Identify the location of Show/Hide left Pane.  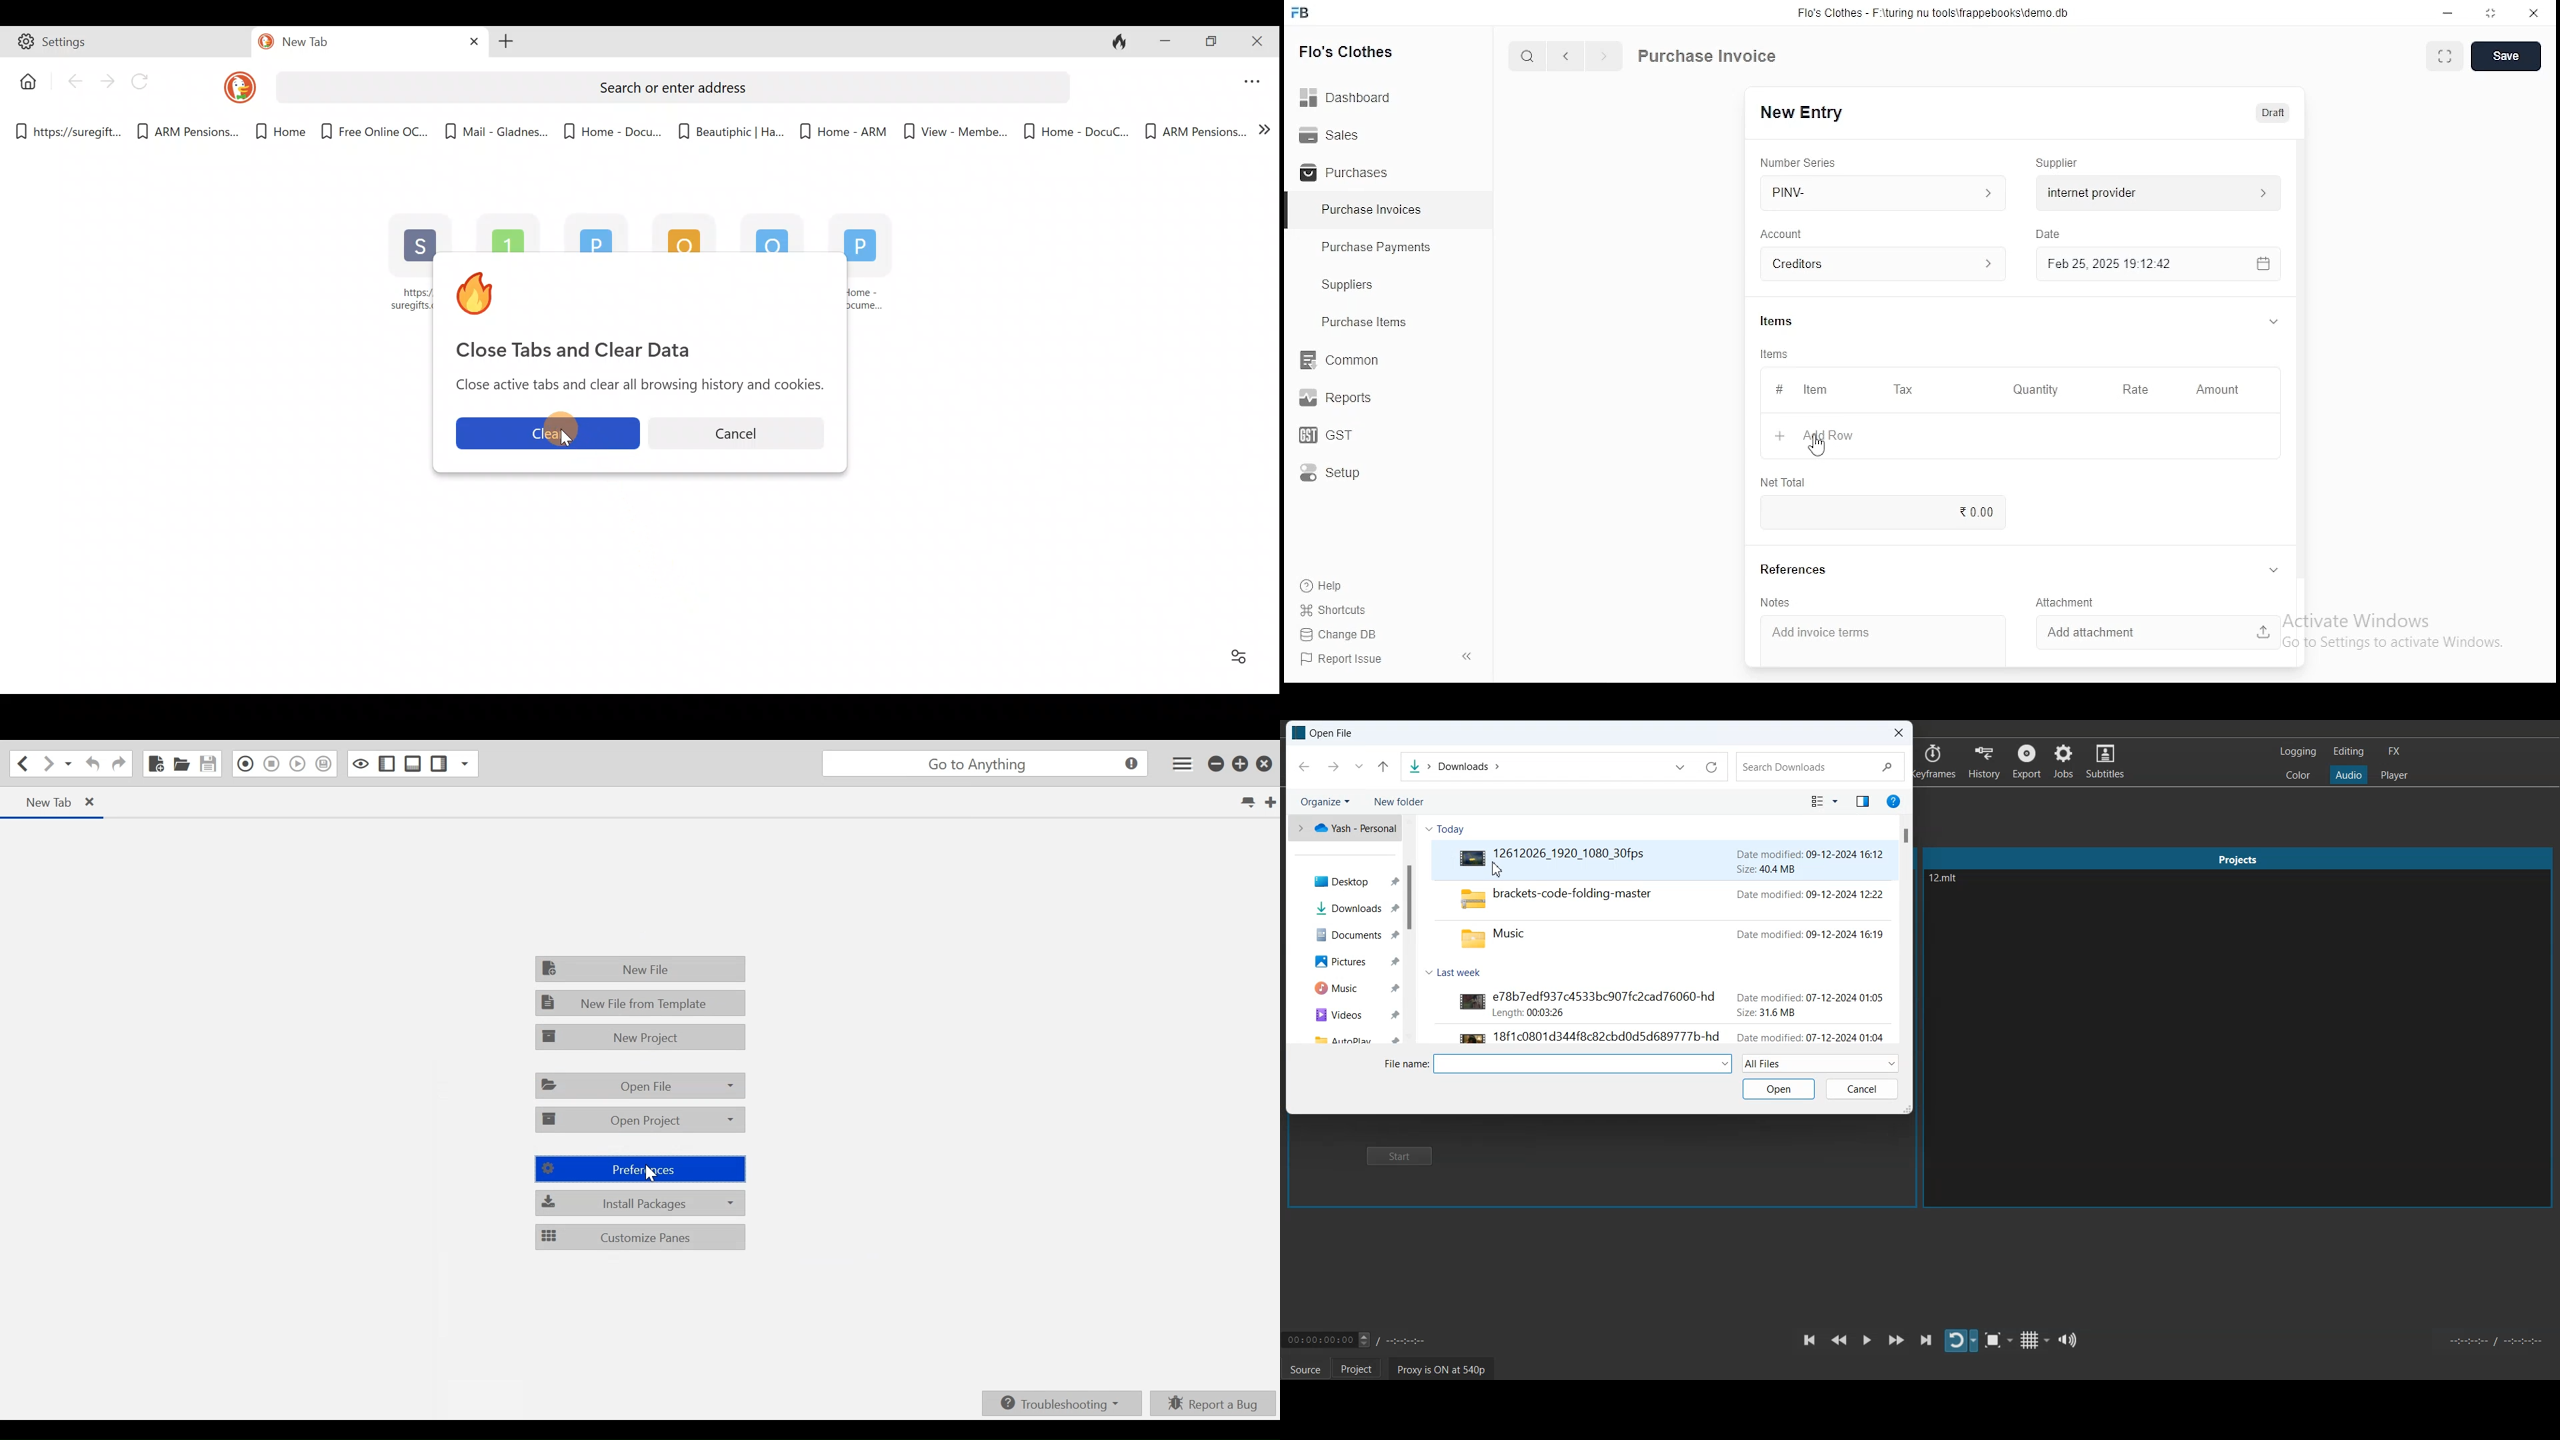
(387, 764).